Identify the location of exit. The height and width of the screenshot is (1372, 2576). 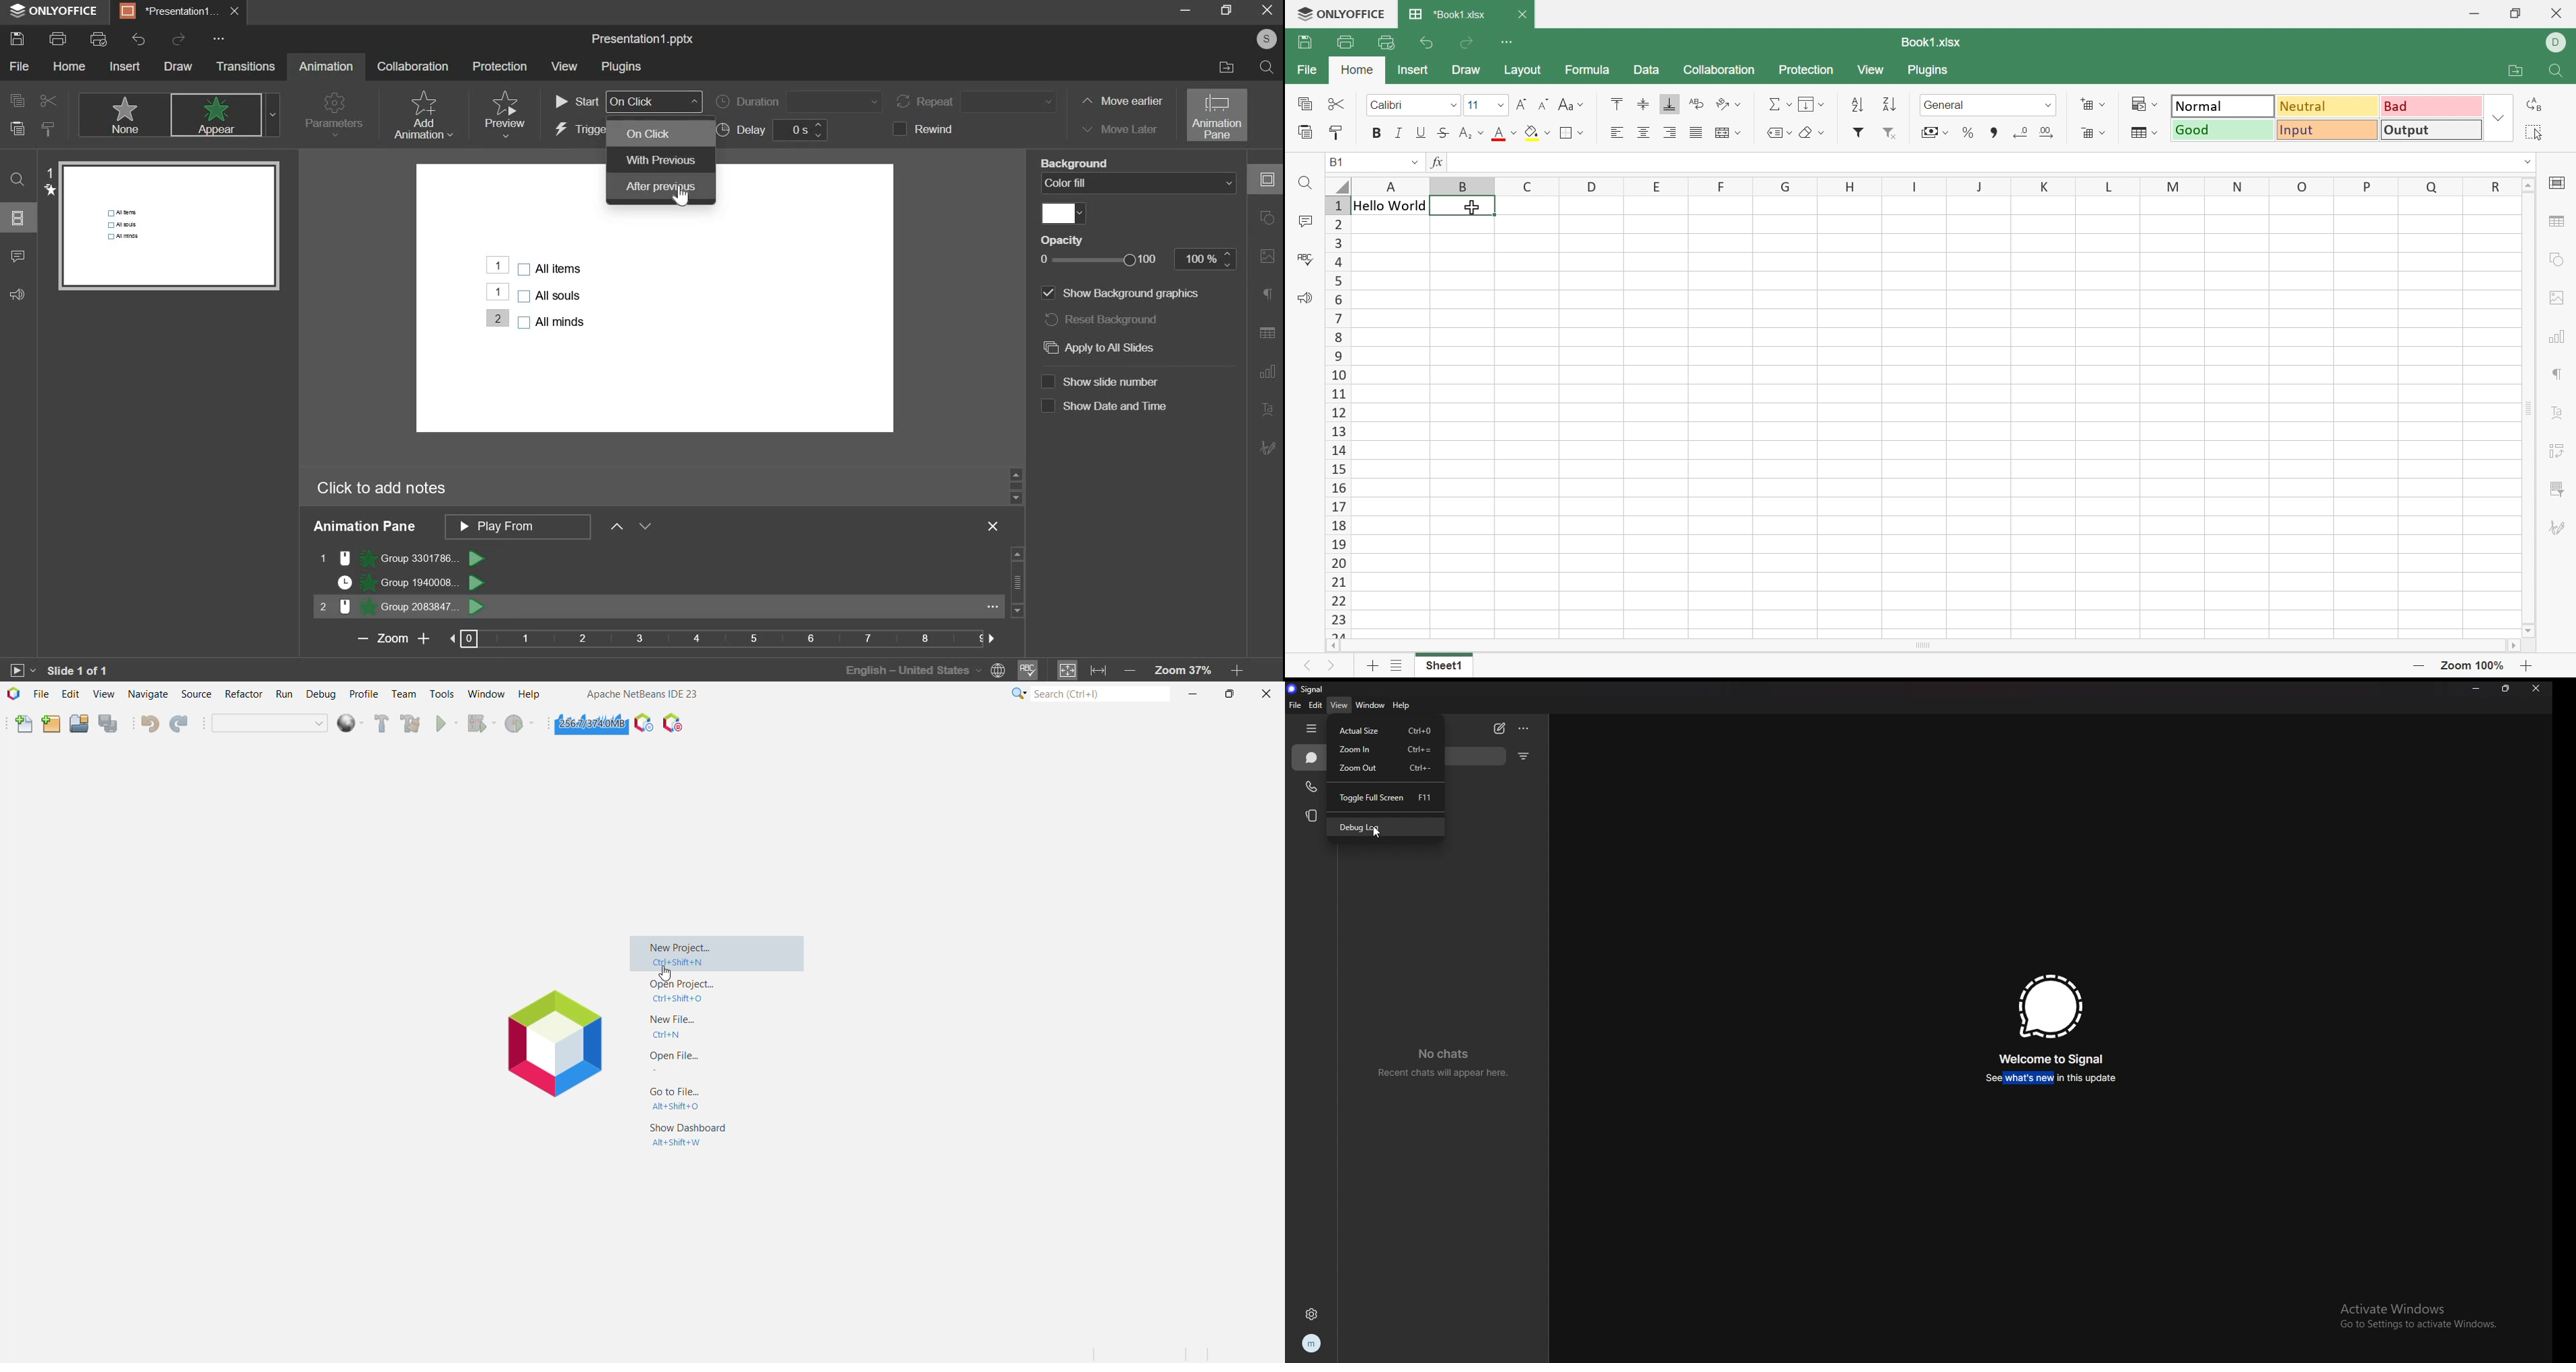
(1262, 13).